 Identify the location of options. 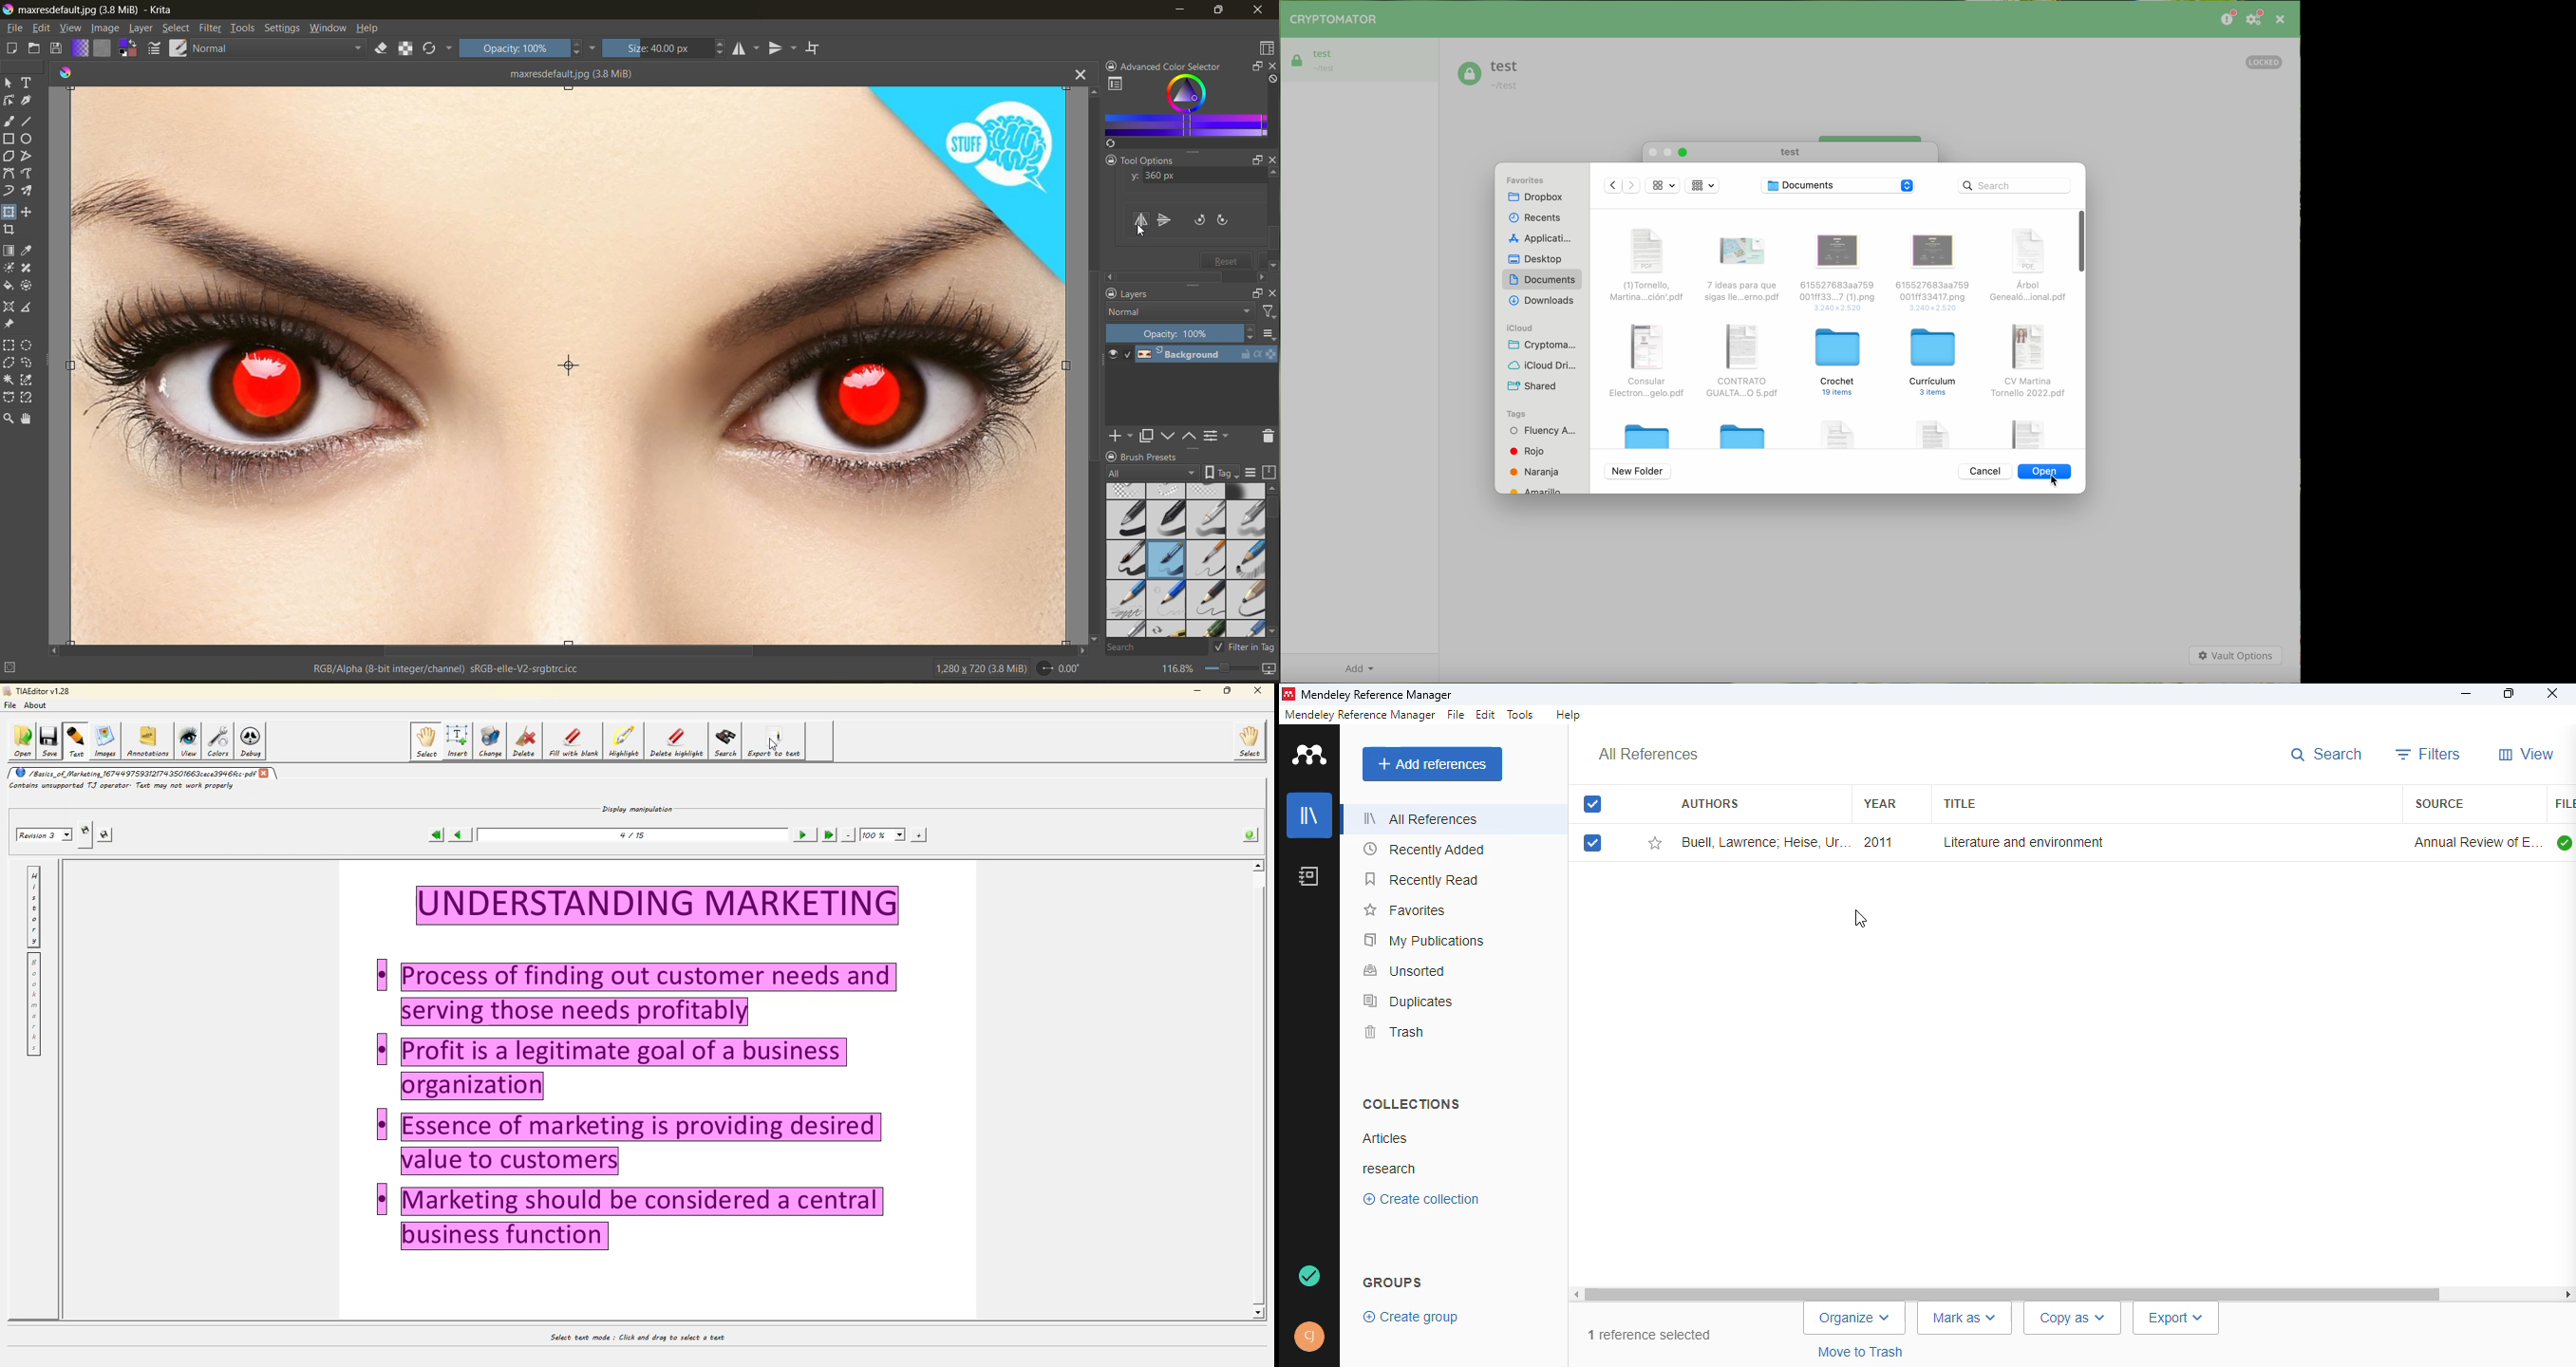
(1269, 334).